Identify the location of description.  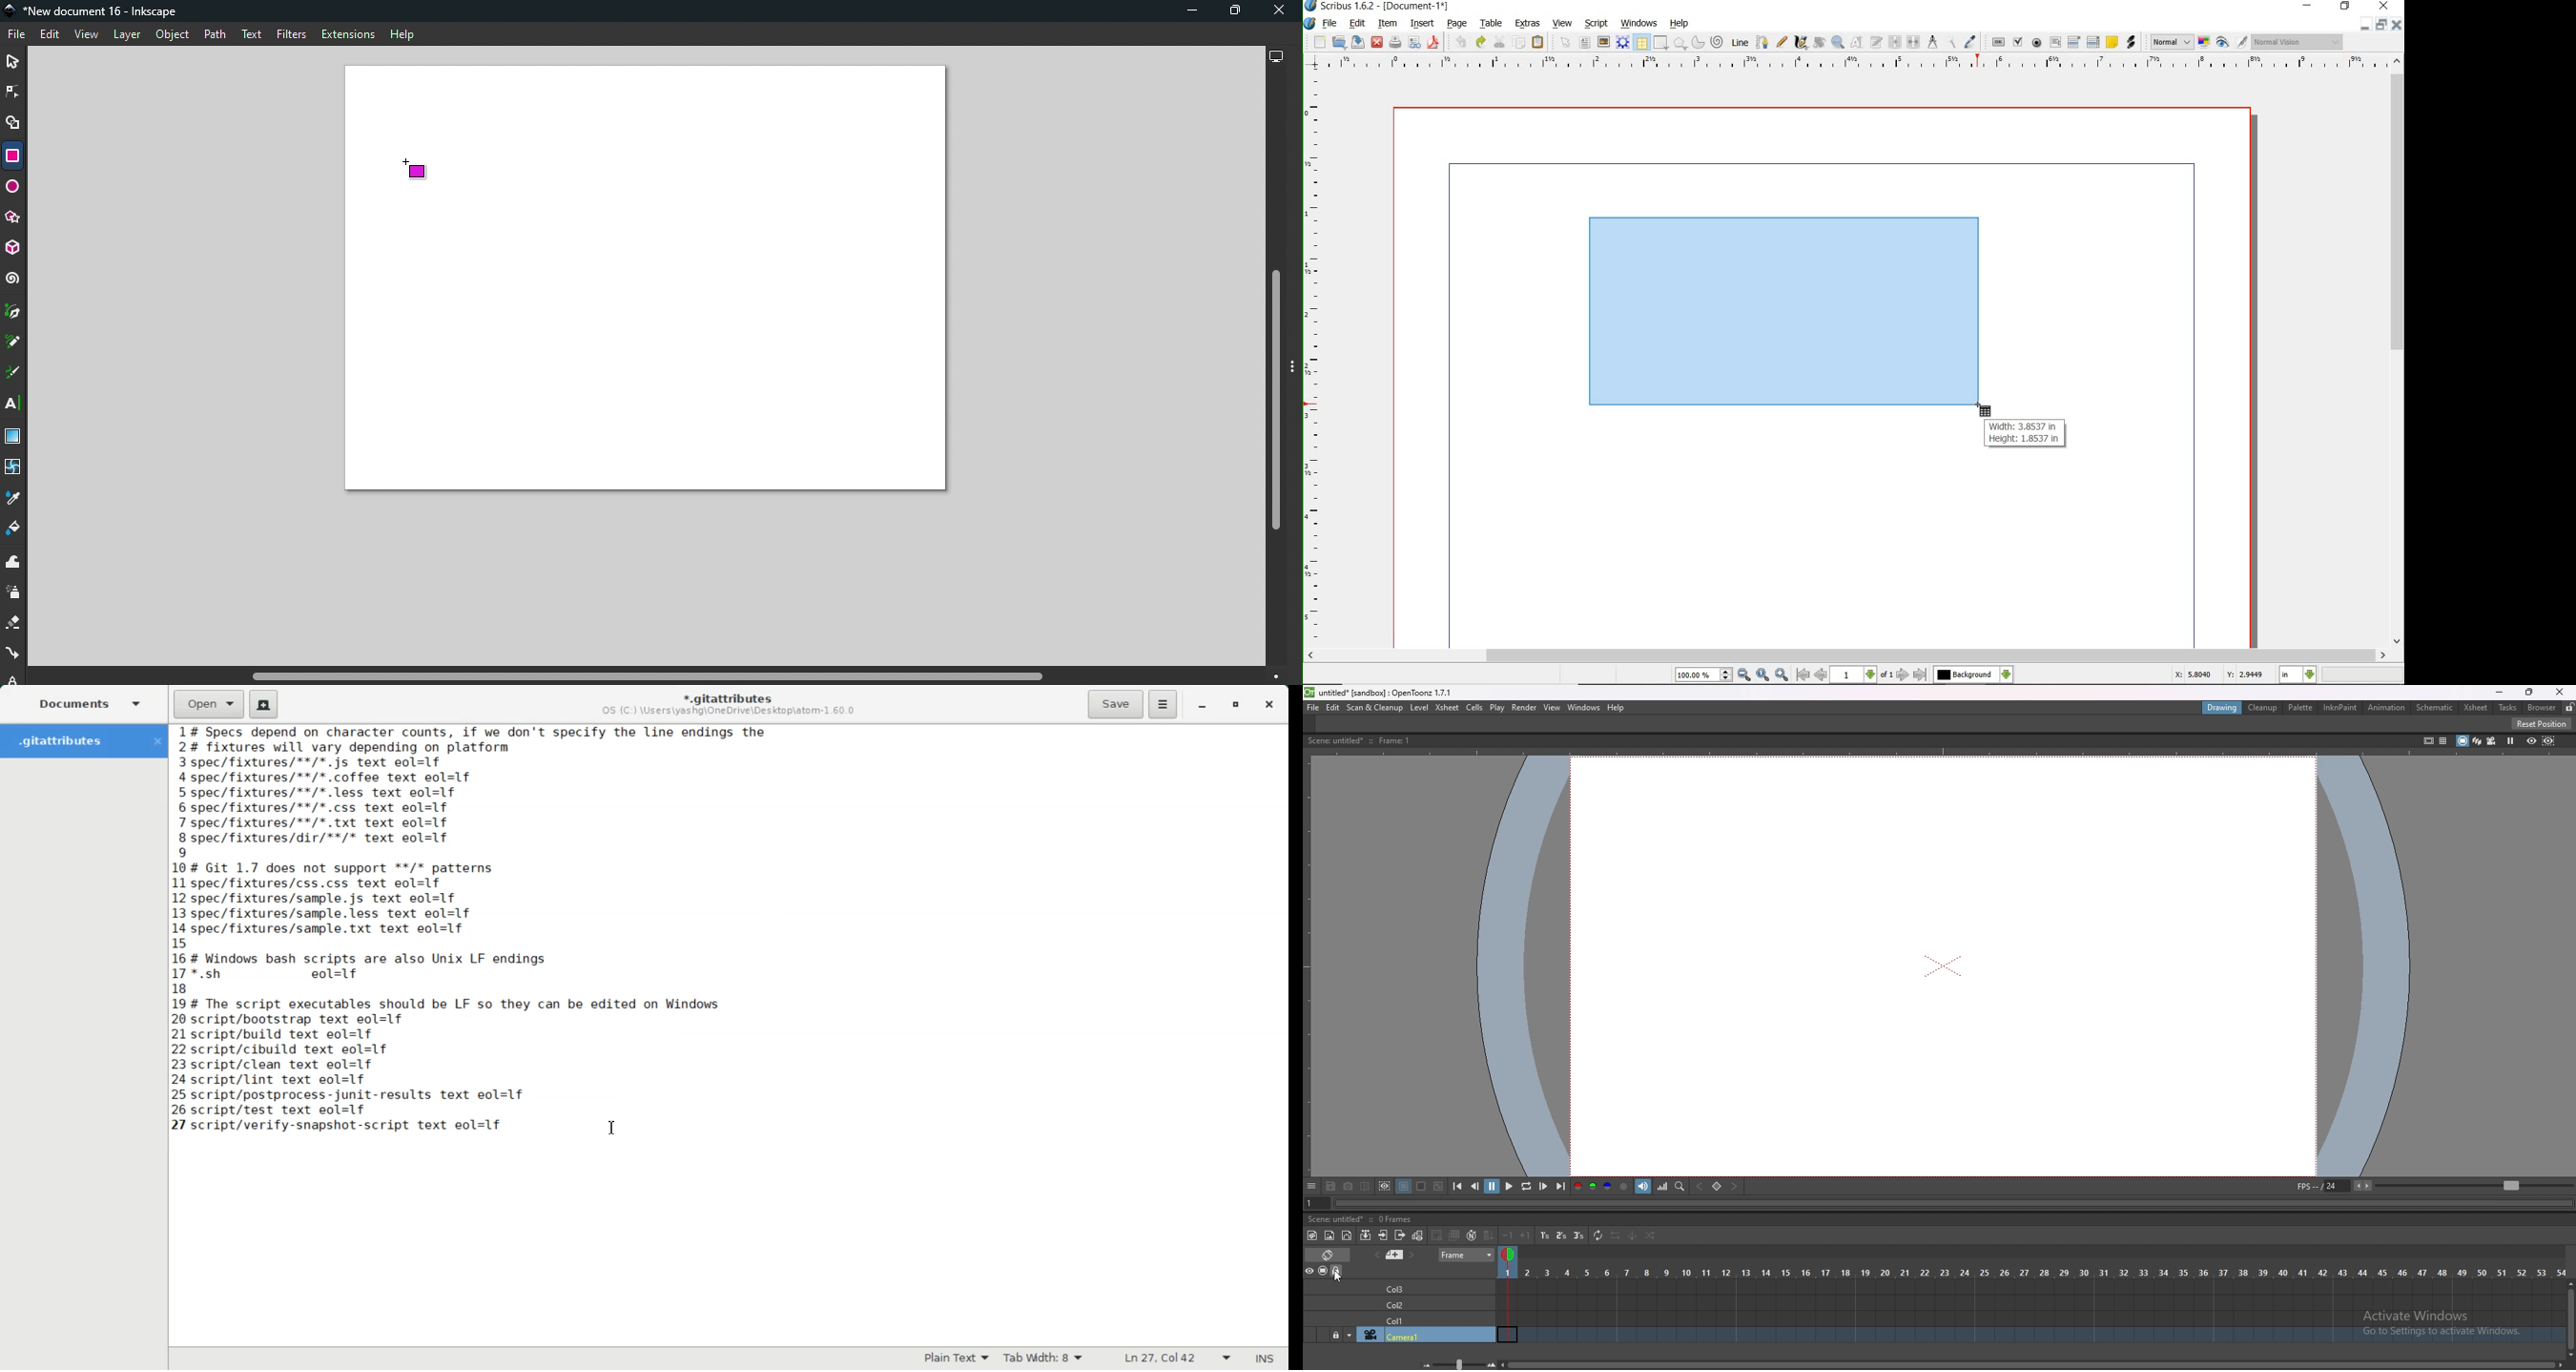
(1363, 1219).